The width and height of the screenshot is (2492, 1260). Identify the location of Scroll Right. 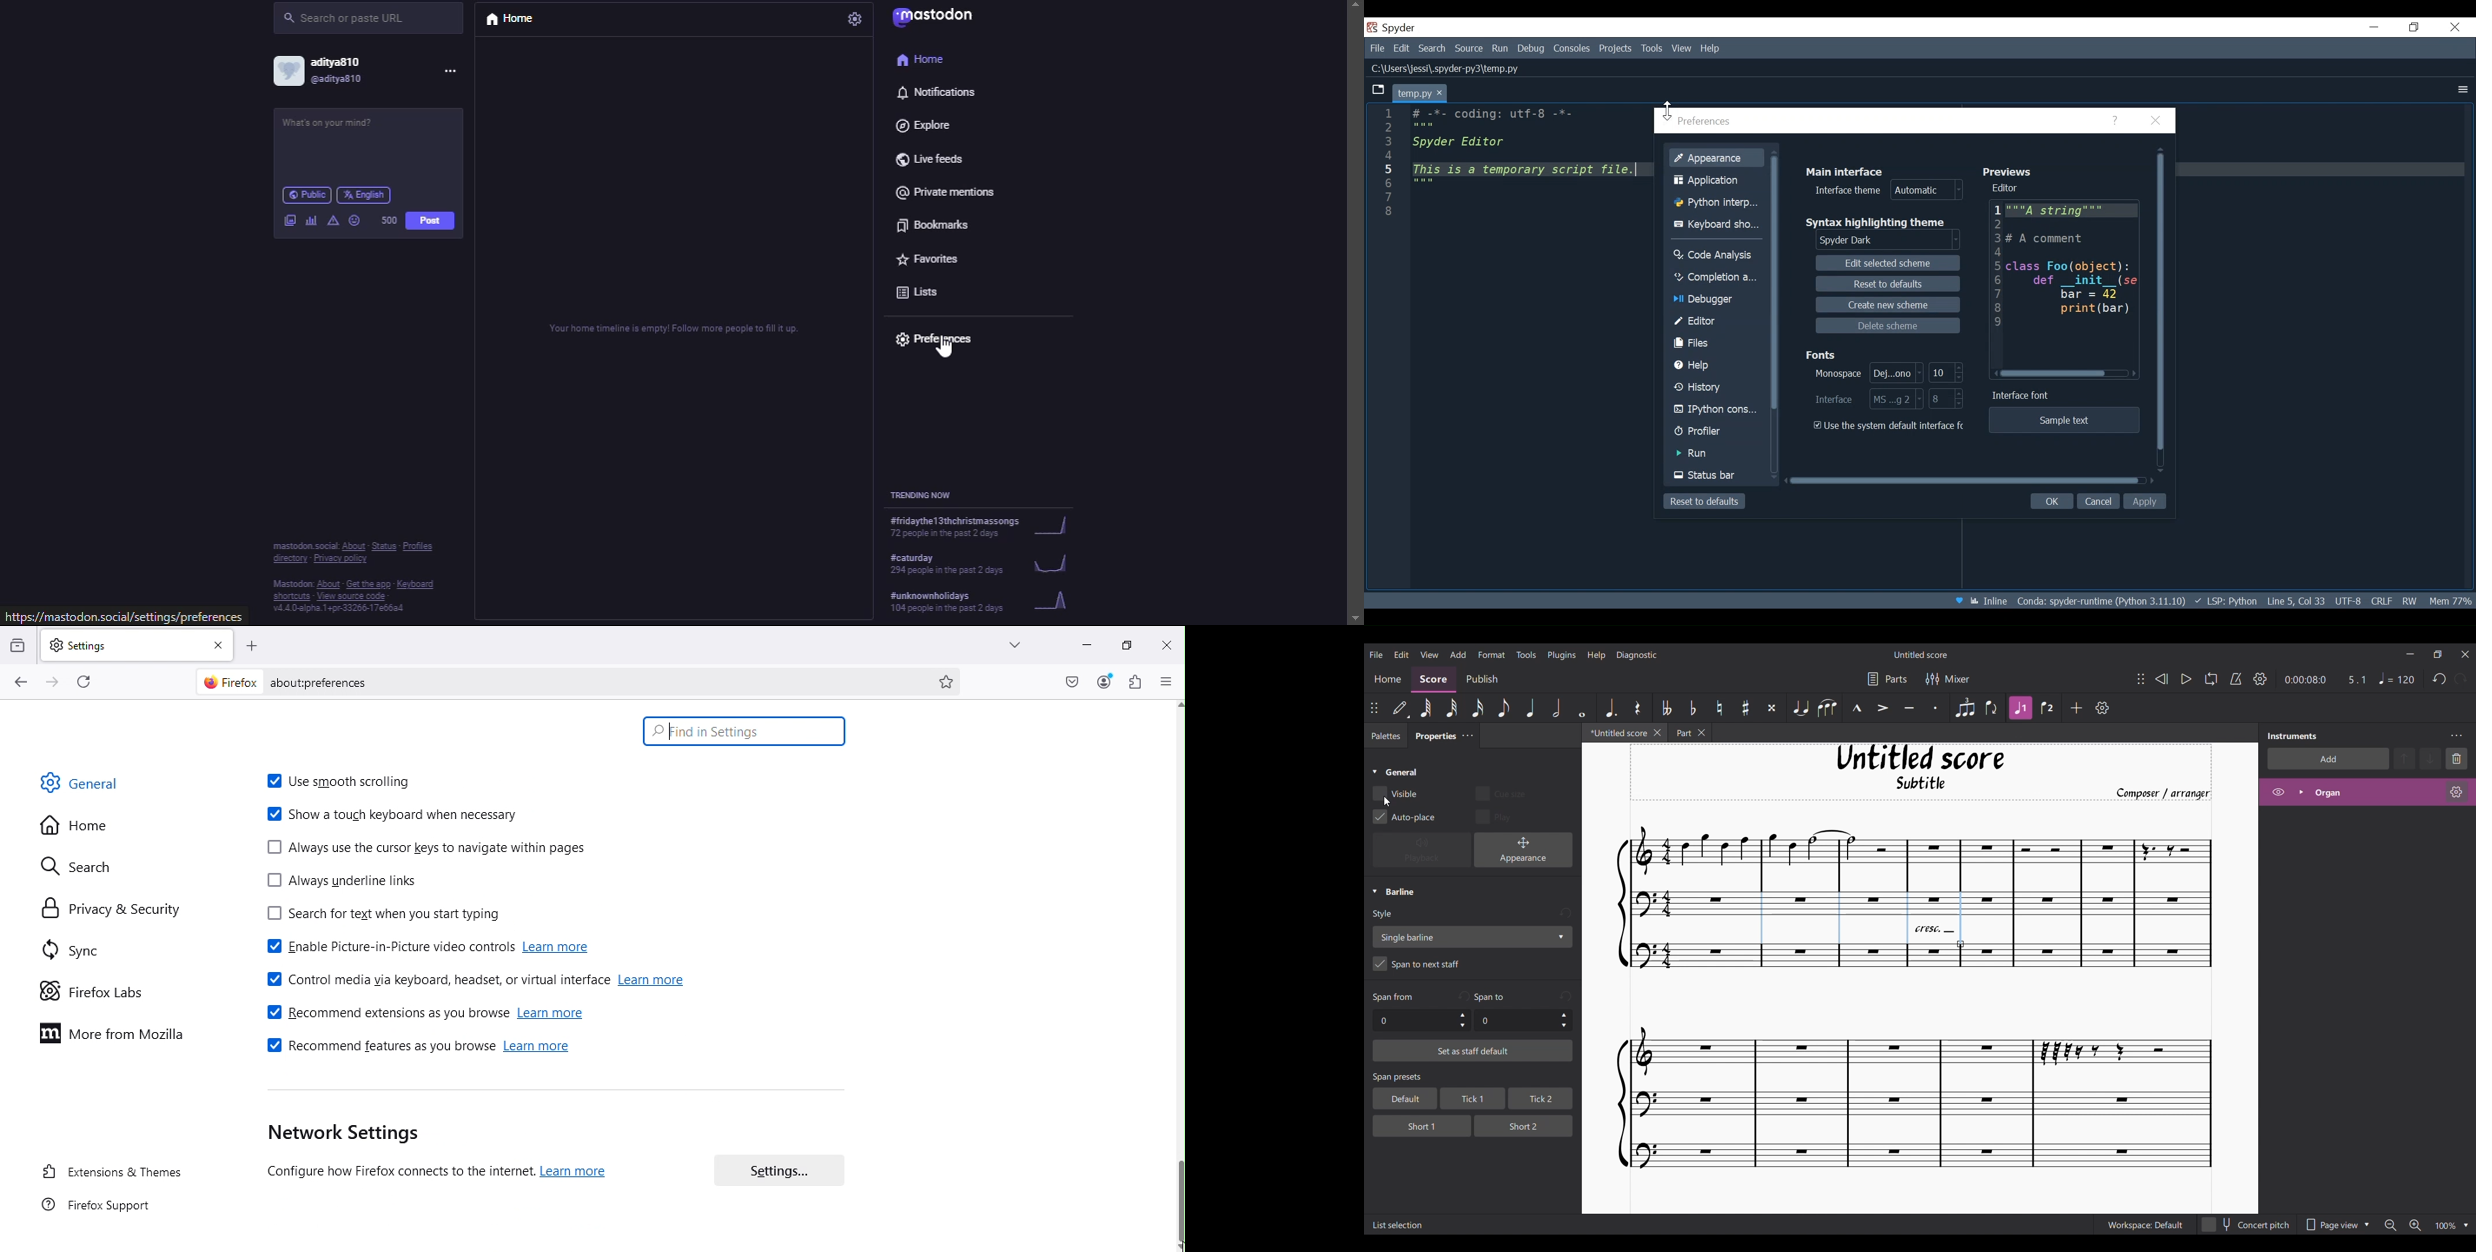
(2134, 374).